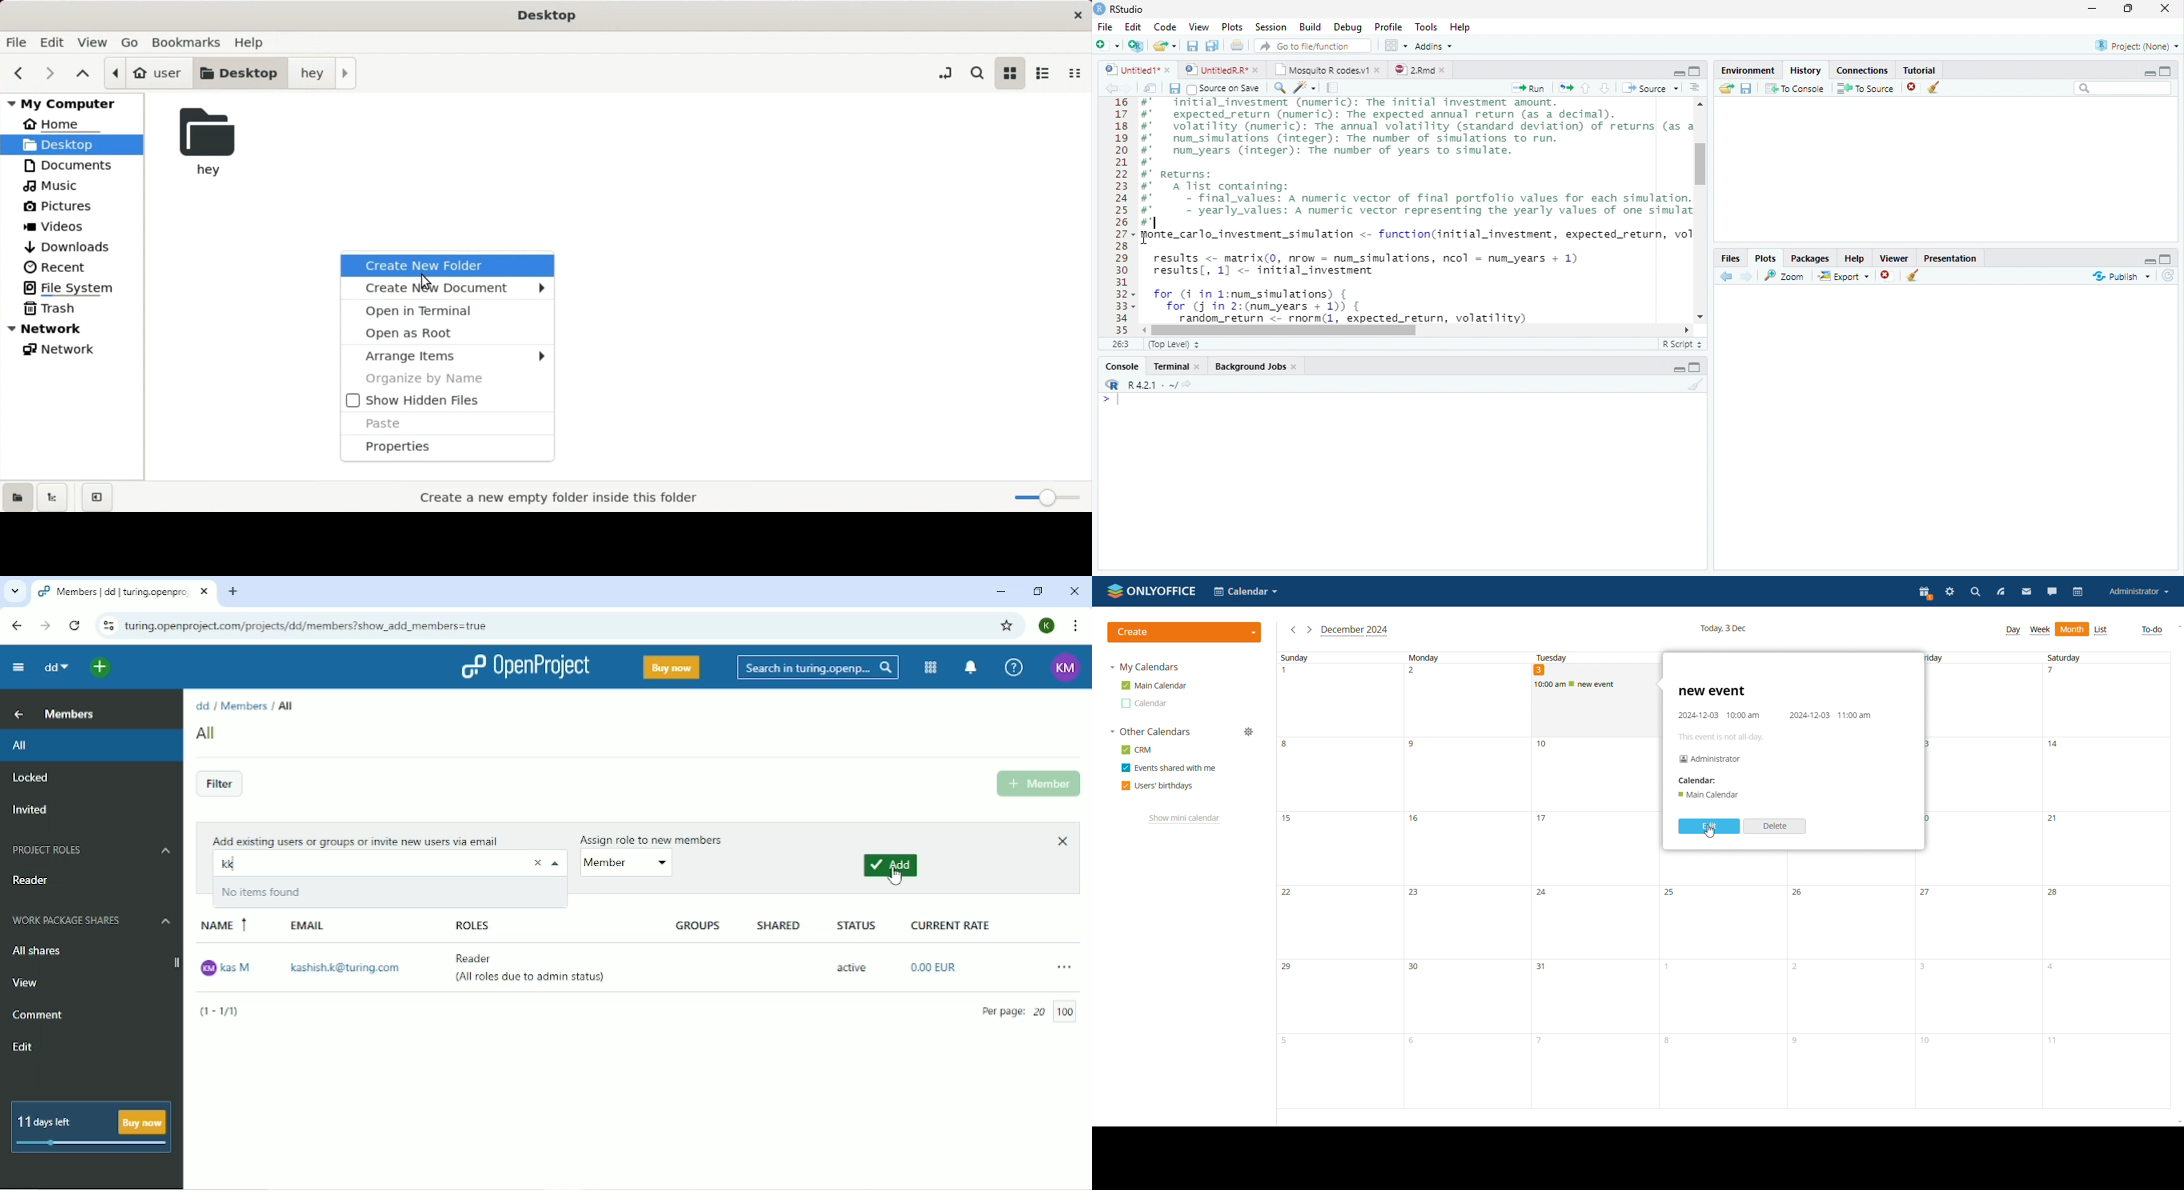 This screenshot has width=2184, height=1204. I want to click on Addins, so click(1435, 46).